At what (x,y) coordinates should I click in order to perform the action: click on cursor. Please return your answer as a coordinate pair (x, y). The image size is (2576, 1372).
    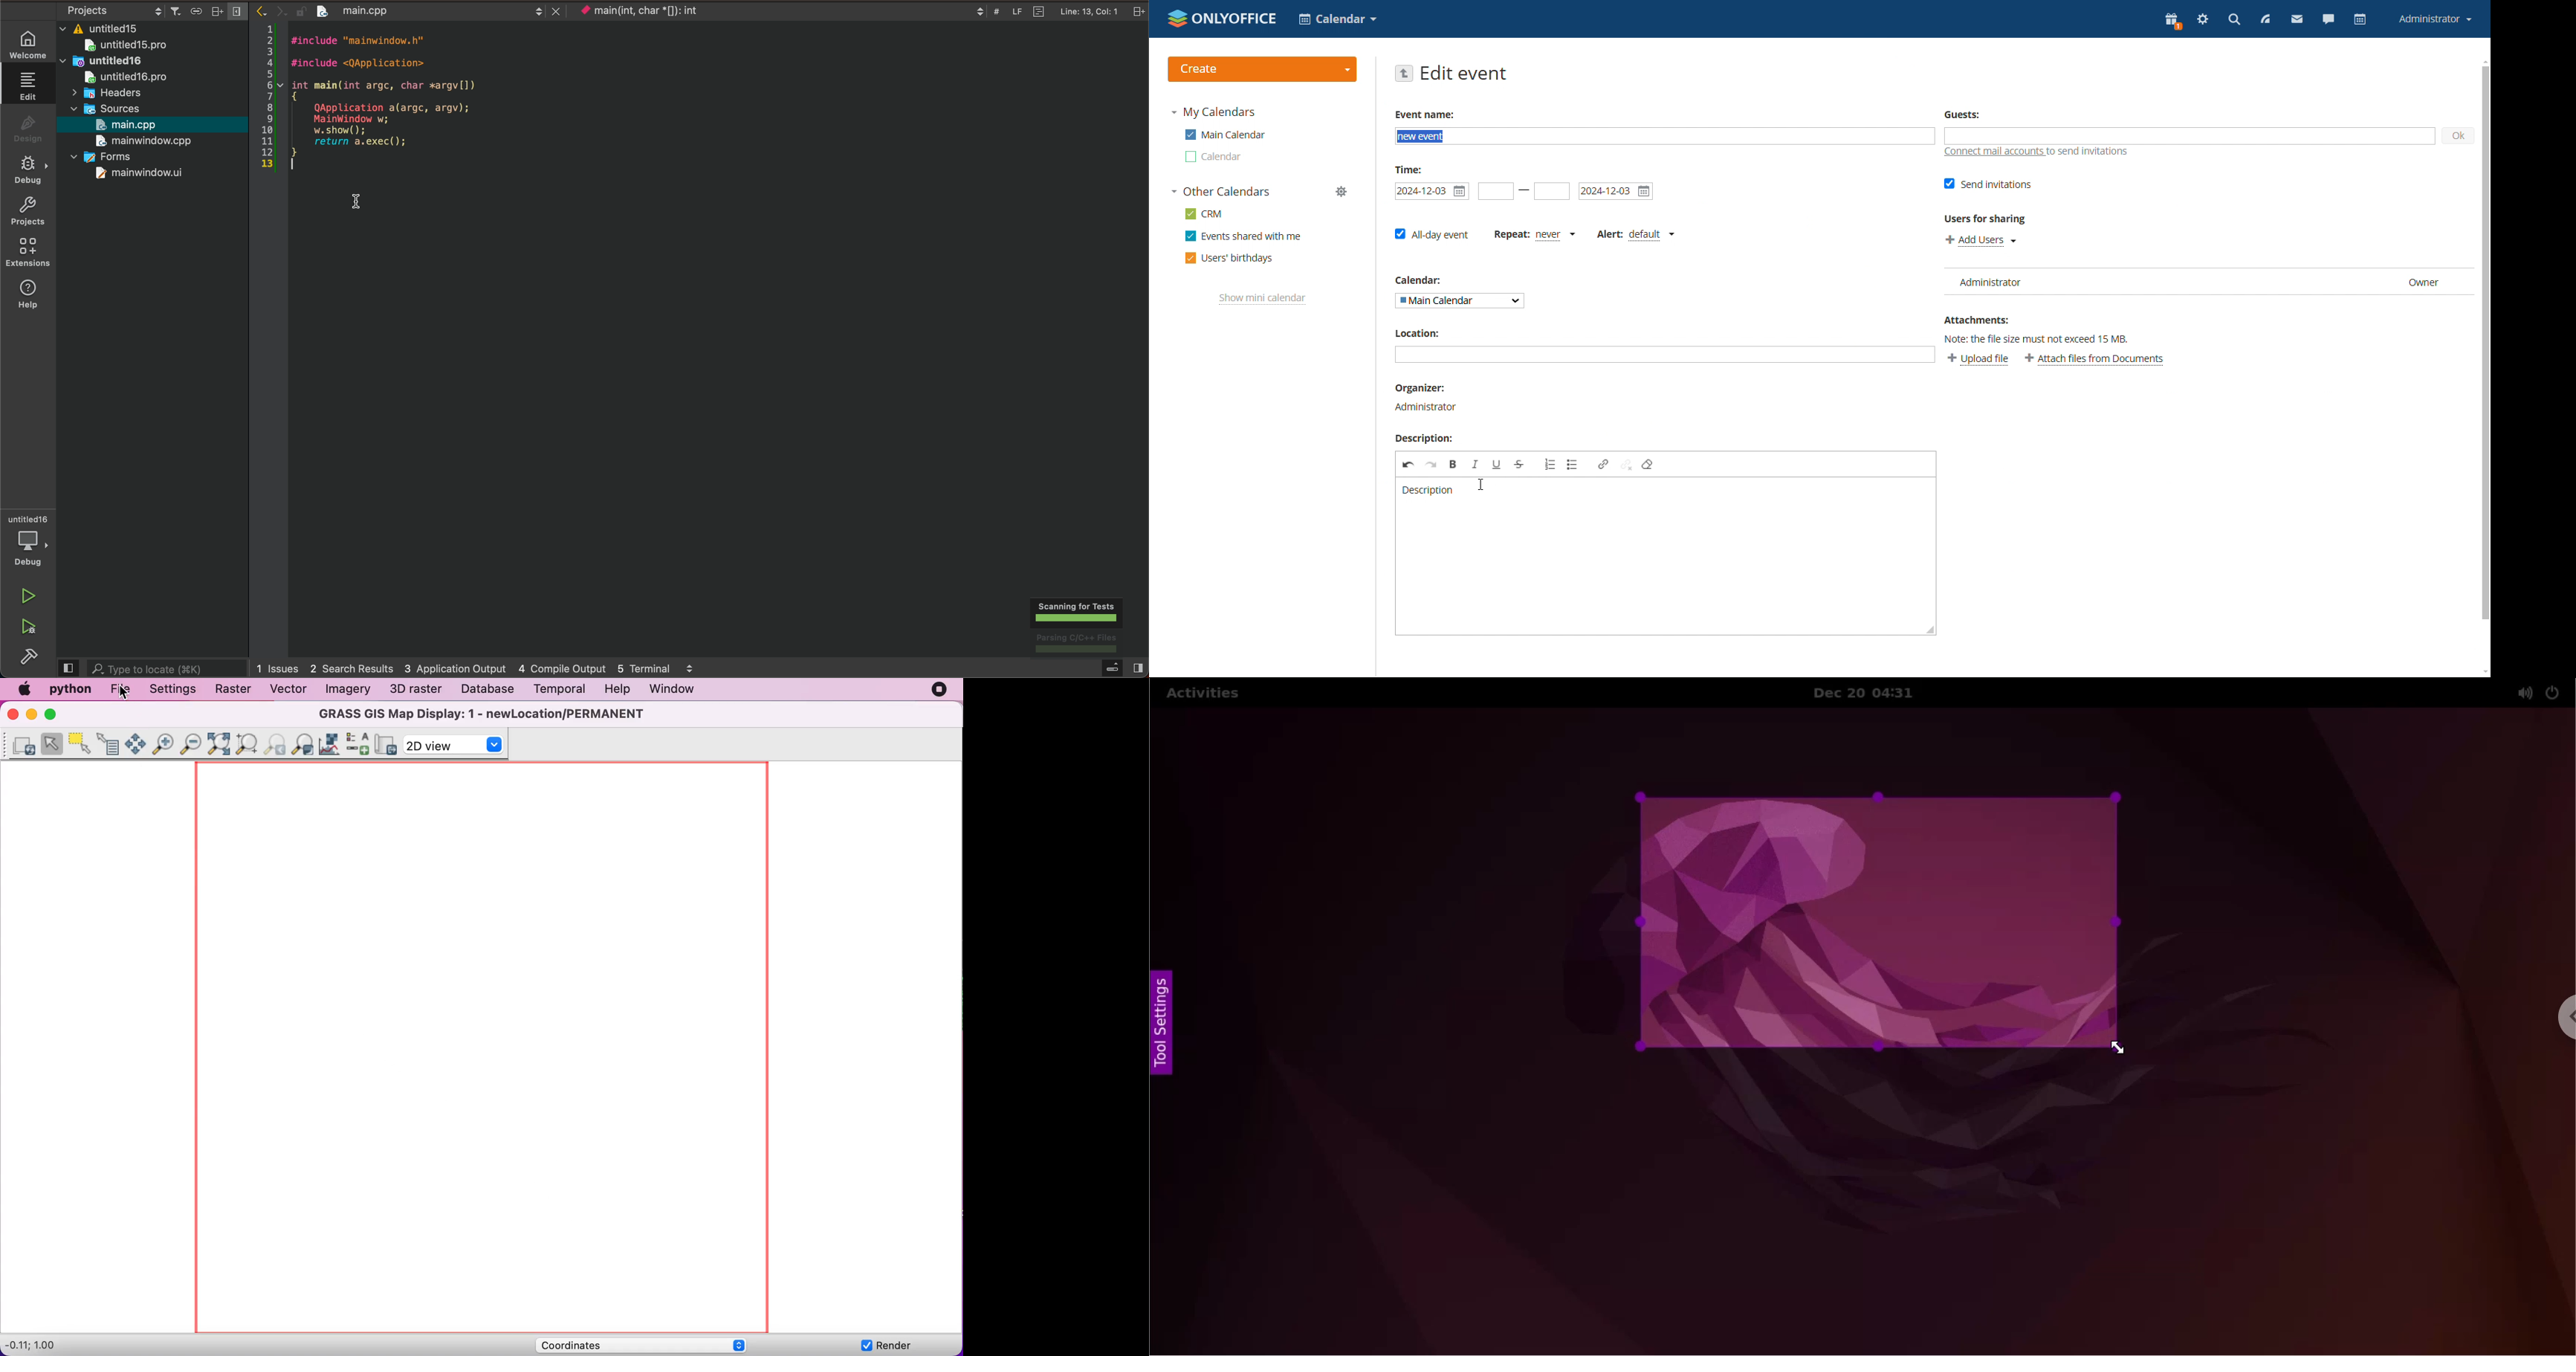
    Looking at the image, I should click on (1480, 485).